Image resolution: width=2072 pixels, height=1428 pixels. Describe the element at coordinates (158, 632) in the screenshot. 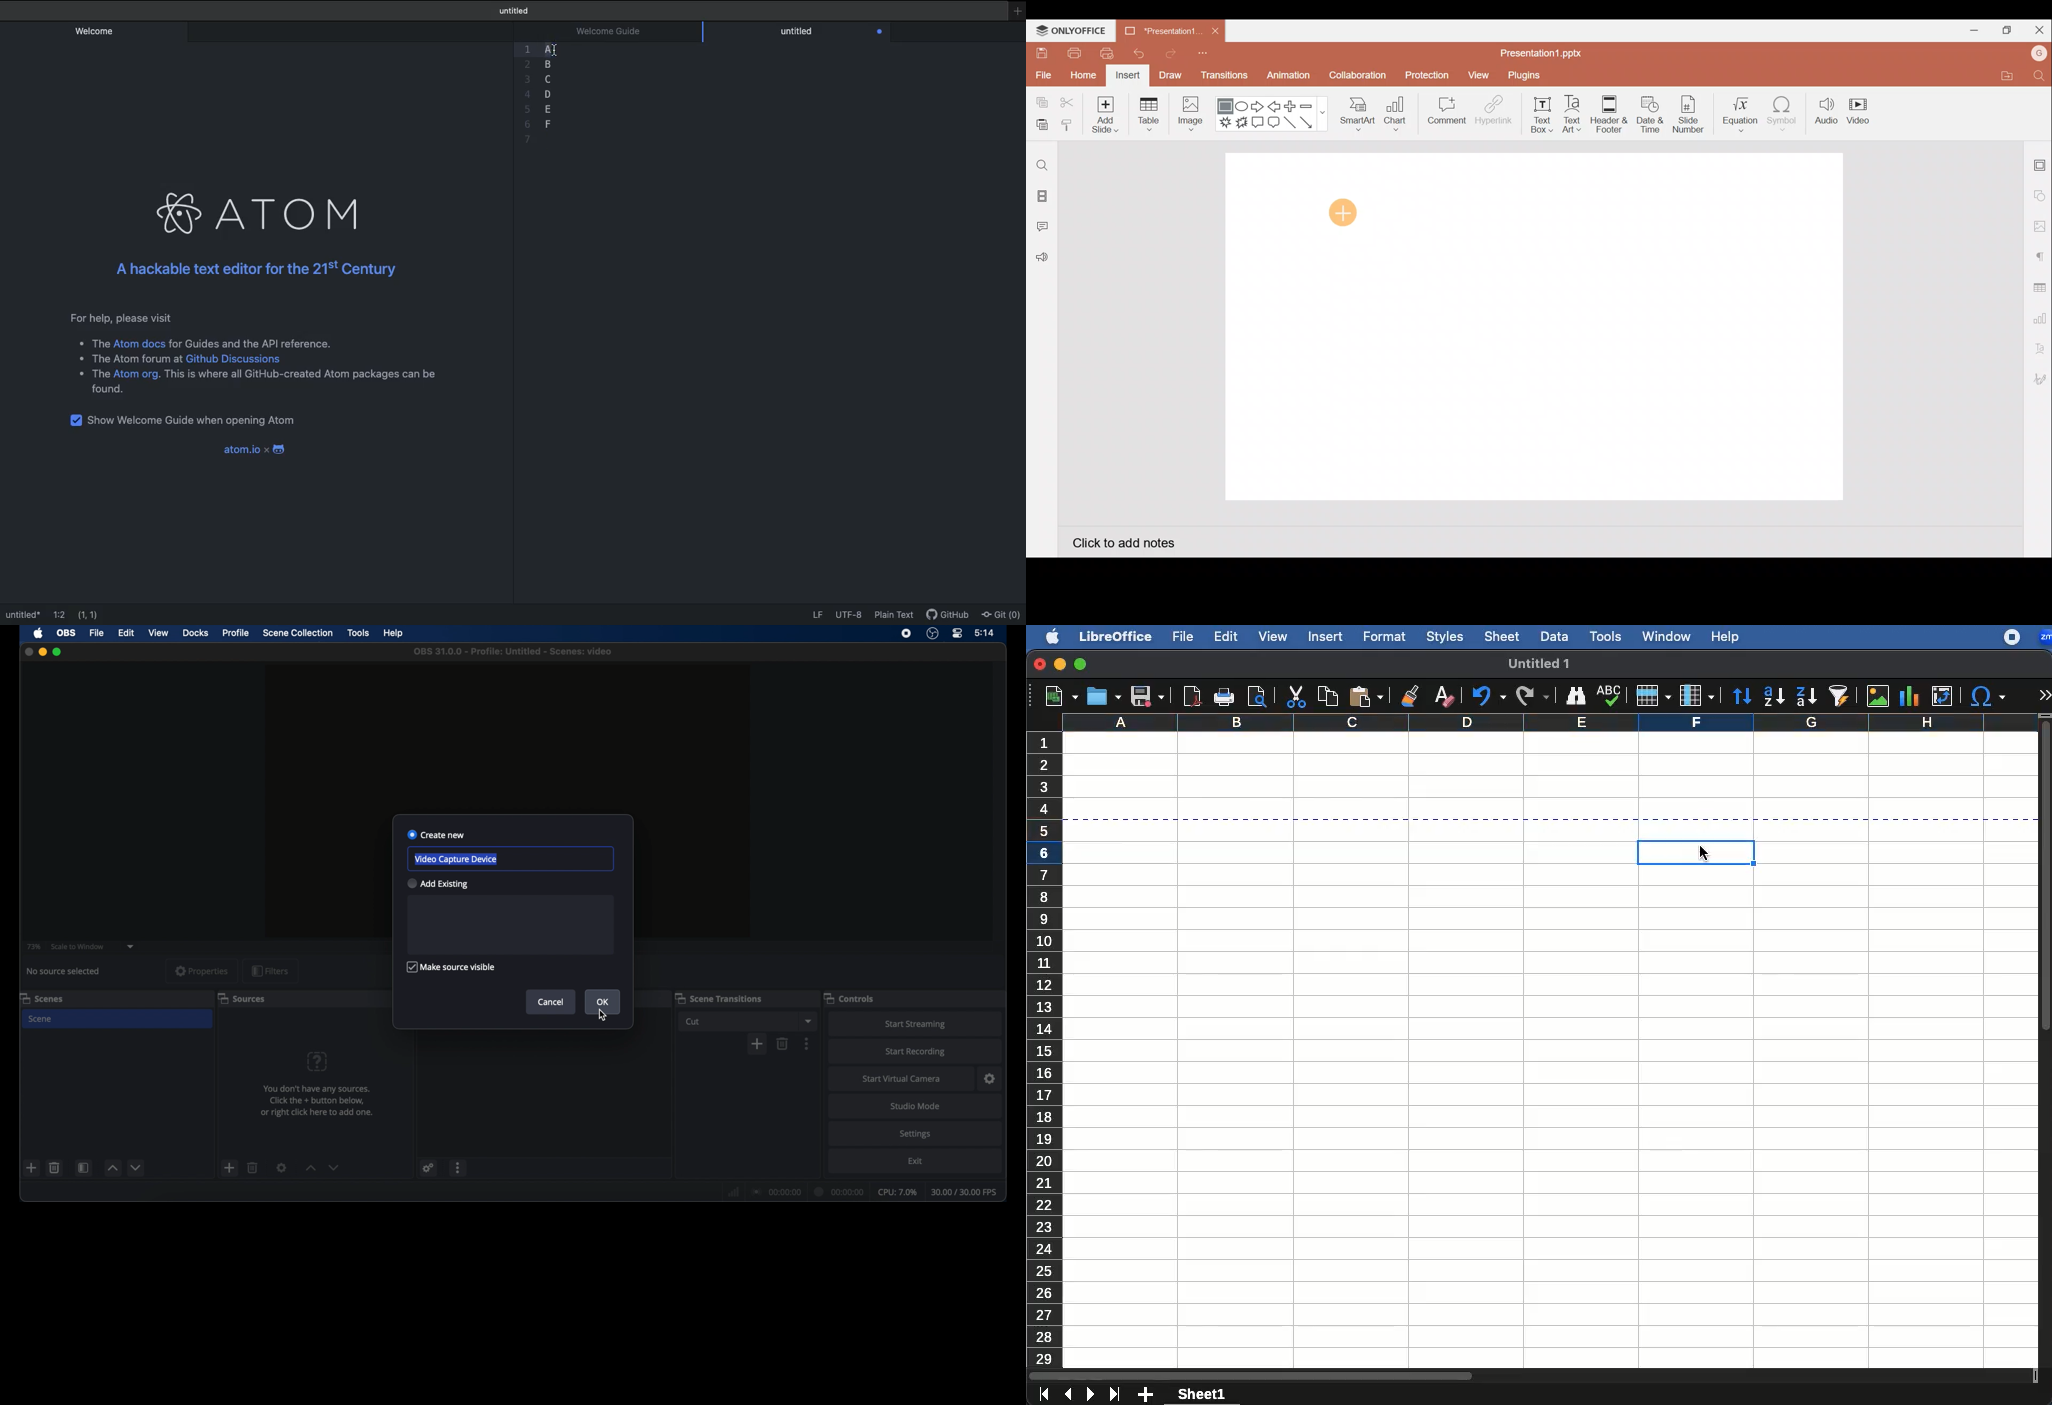

I see `view` at that location.